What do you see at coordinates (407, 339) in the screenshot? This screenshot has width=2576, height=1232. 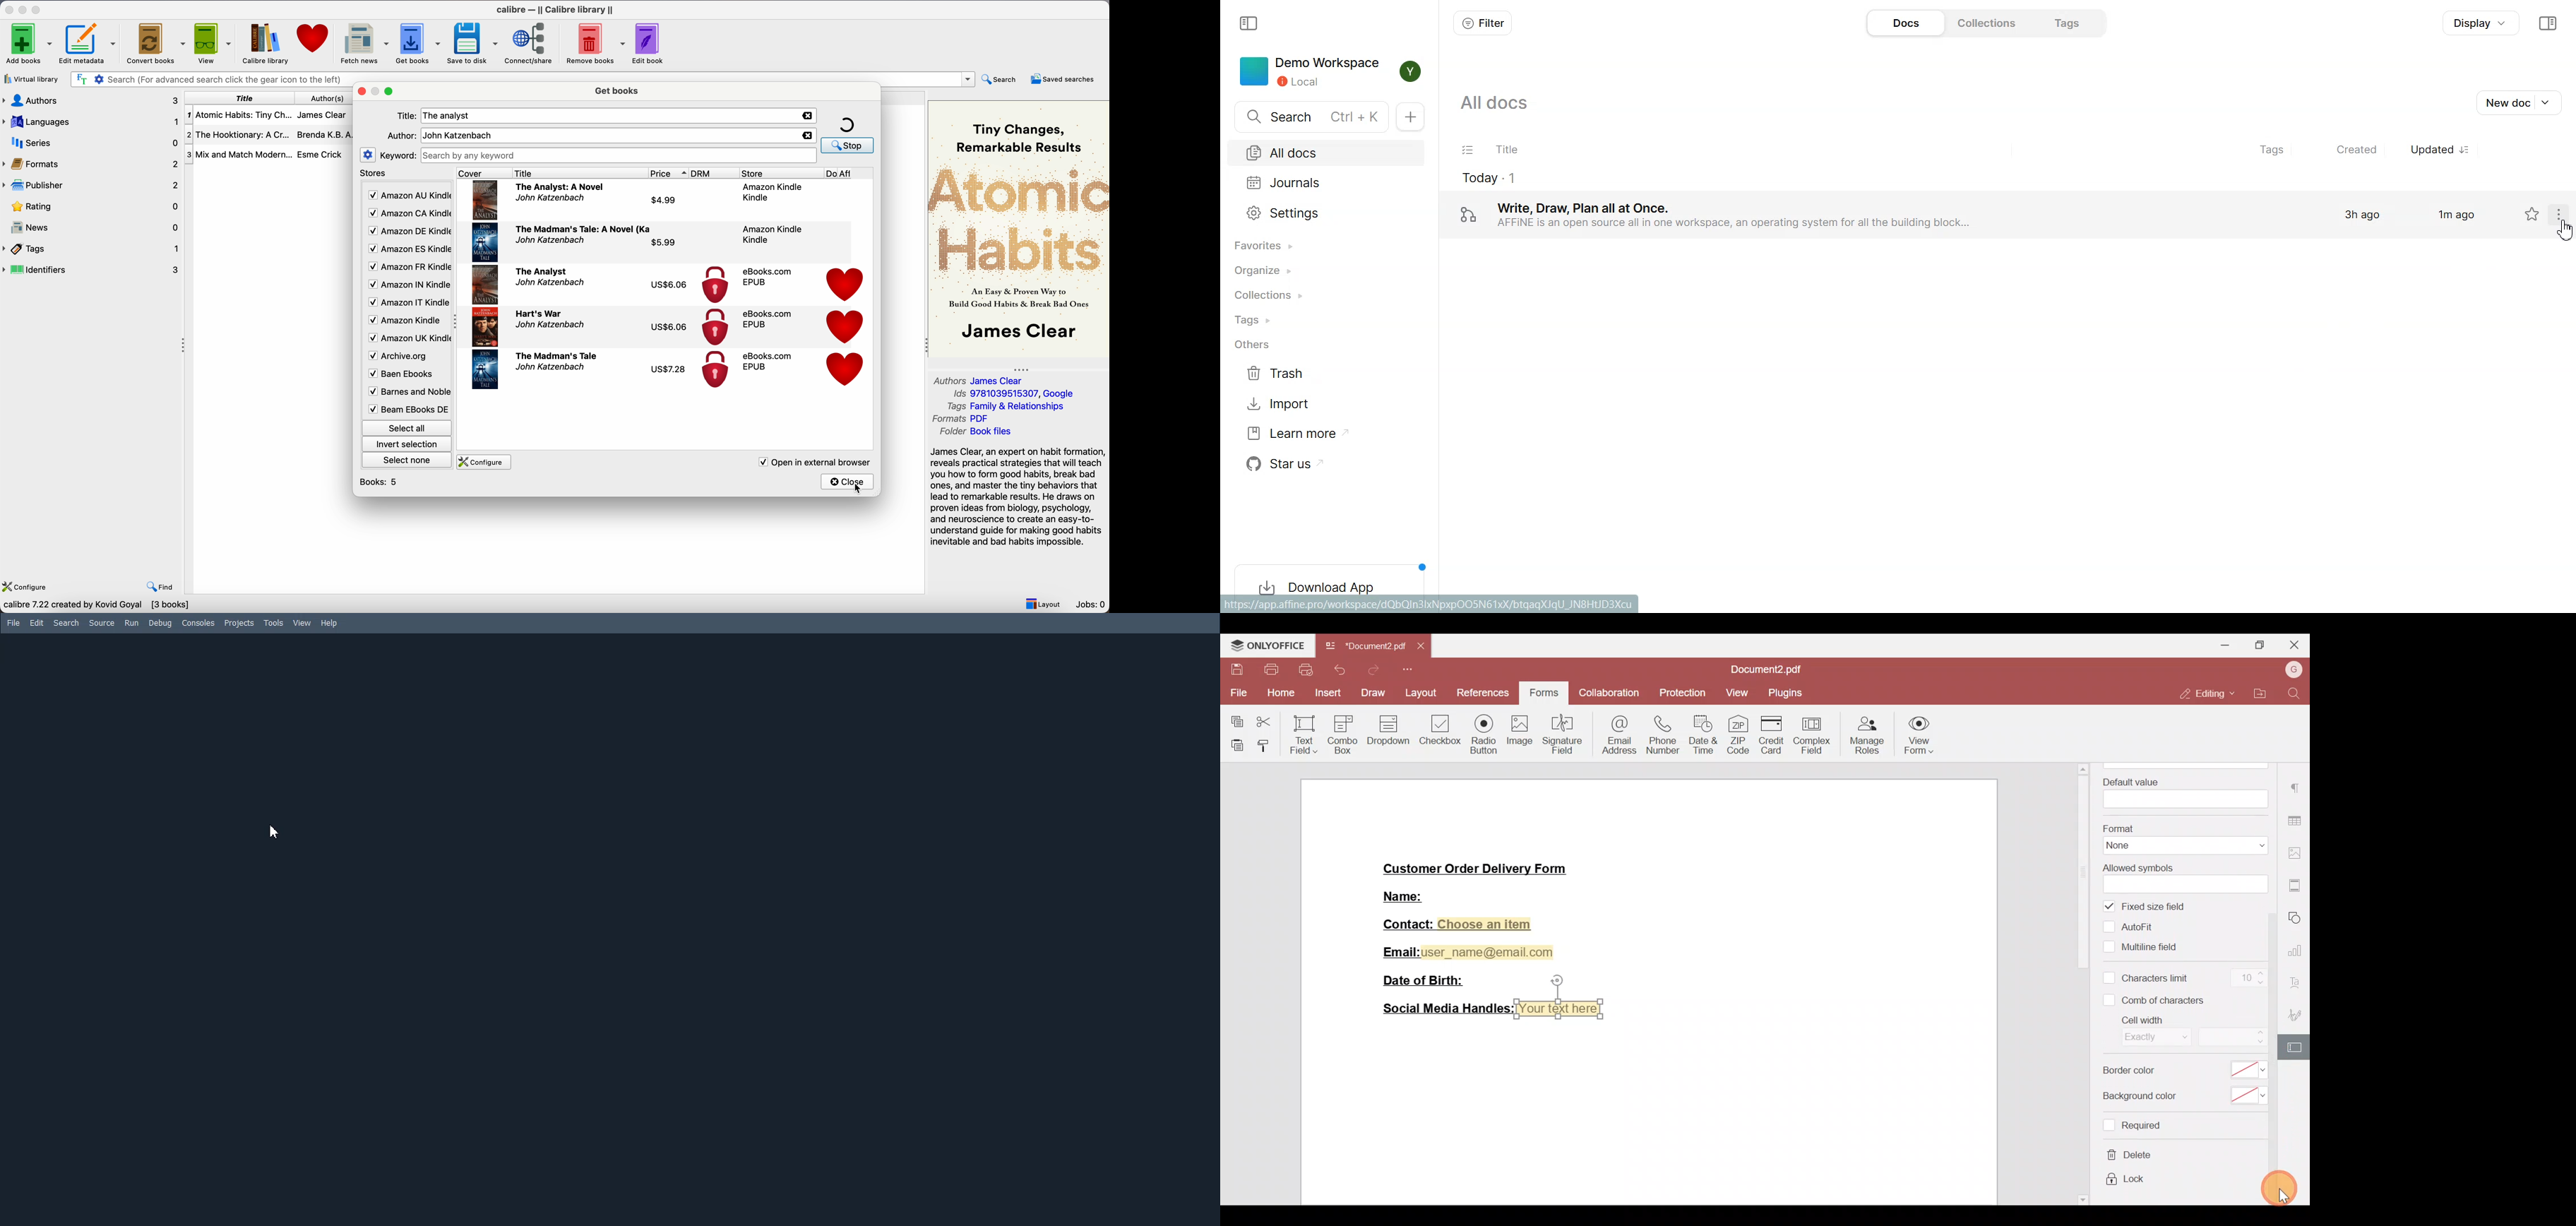 I see `Amazon UK Kindle` at bounding box center [407, 339].